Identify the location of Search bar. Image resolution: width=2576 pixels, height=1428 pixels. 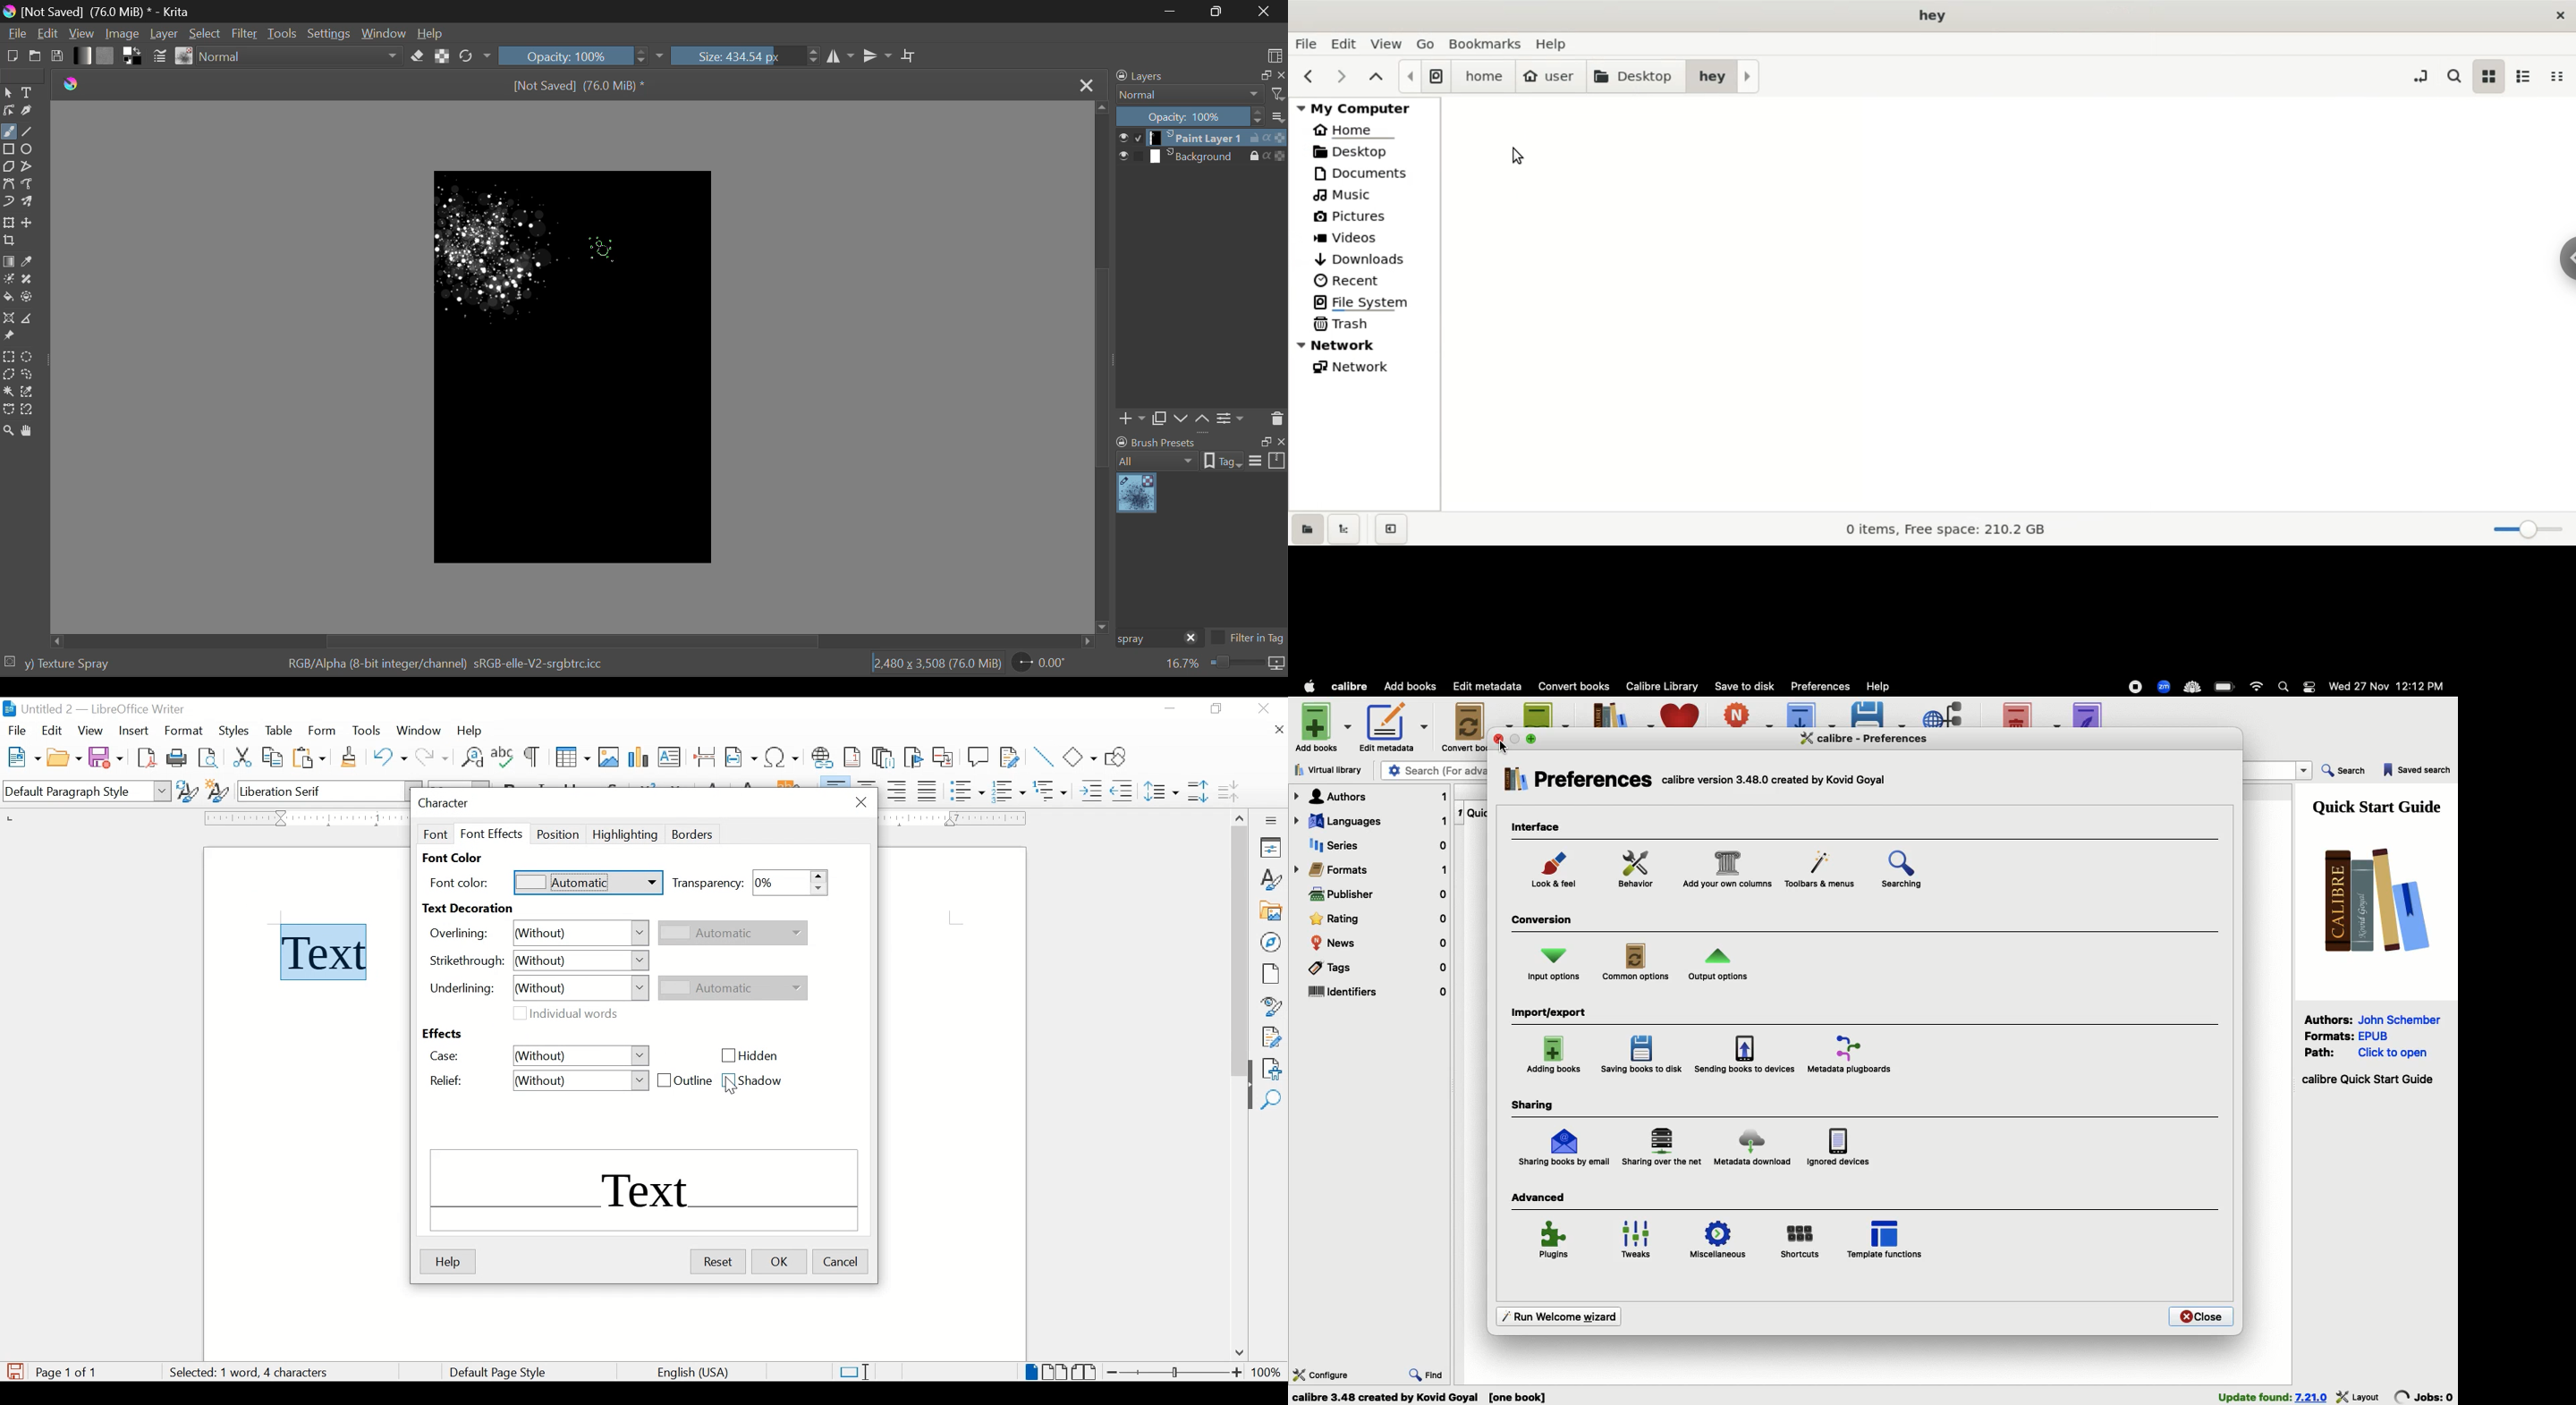
(2285, 688).